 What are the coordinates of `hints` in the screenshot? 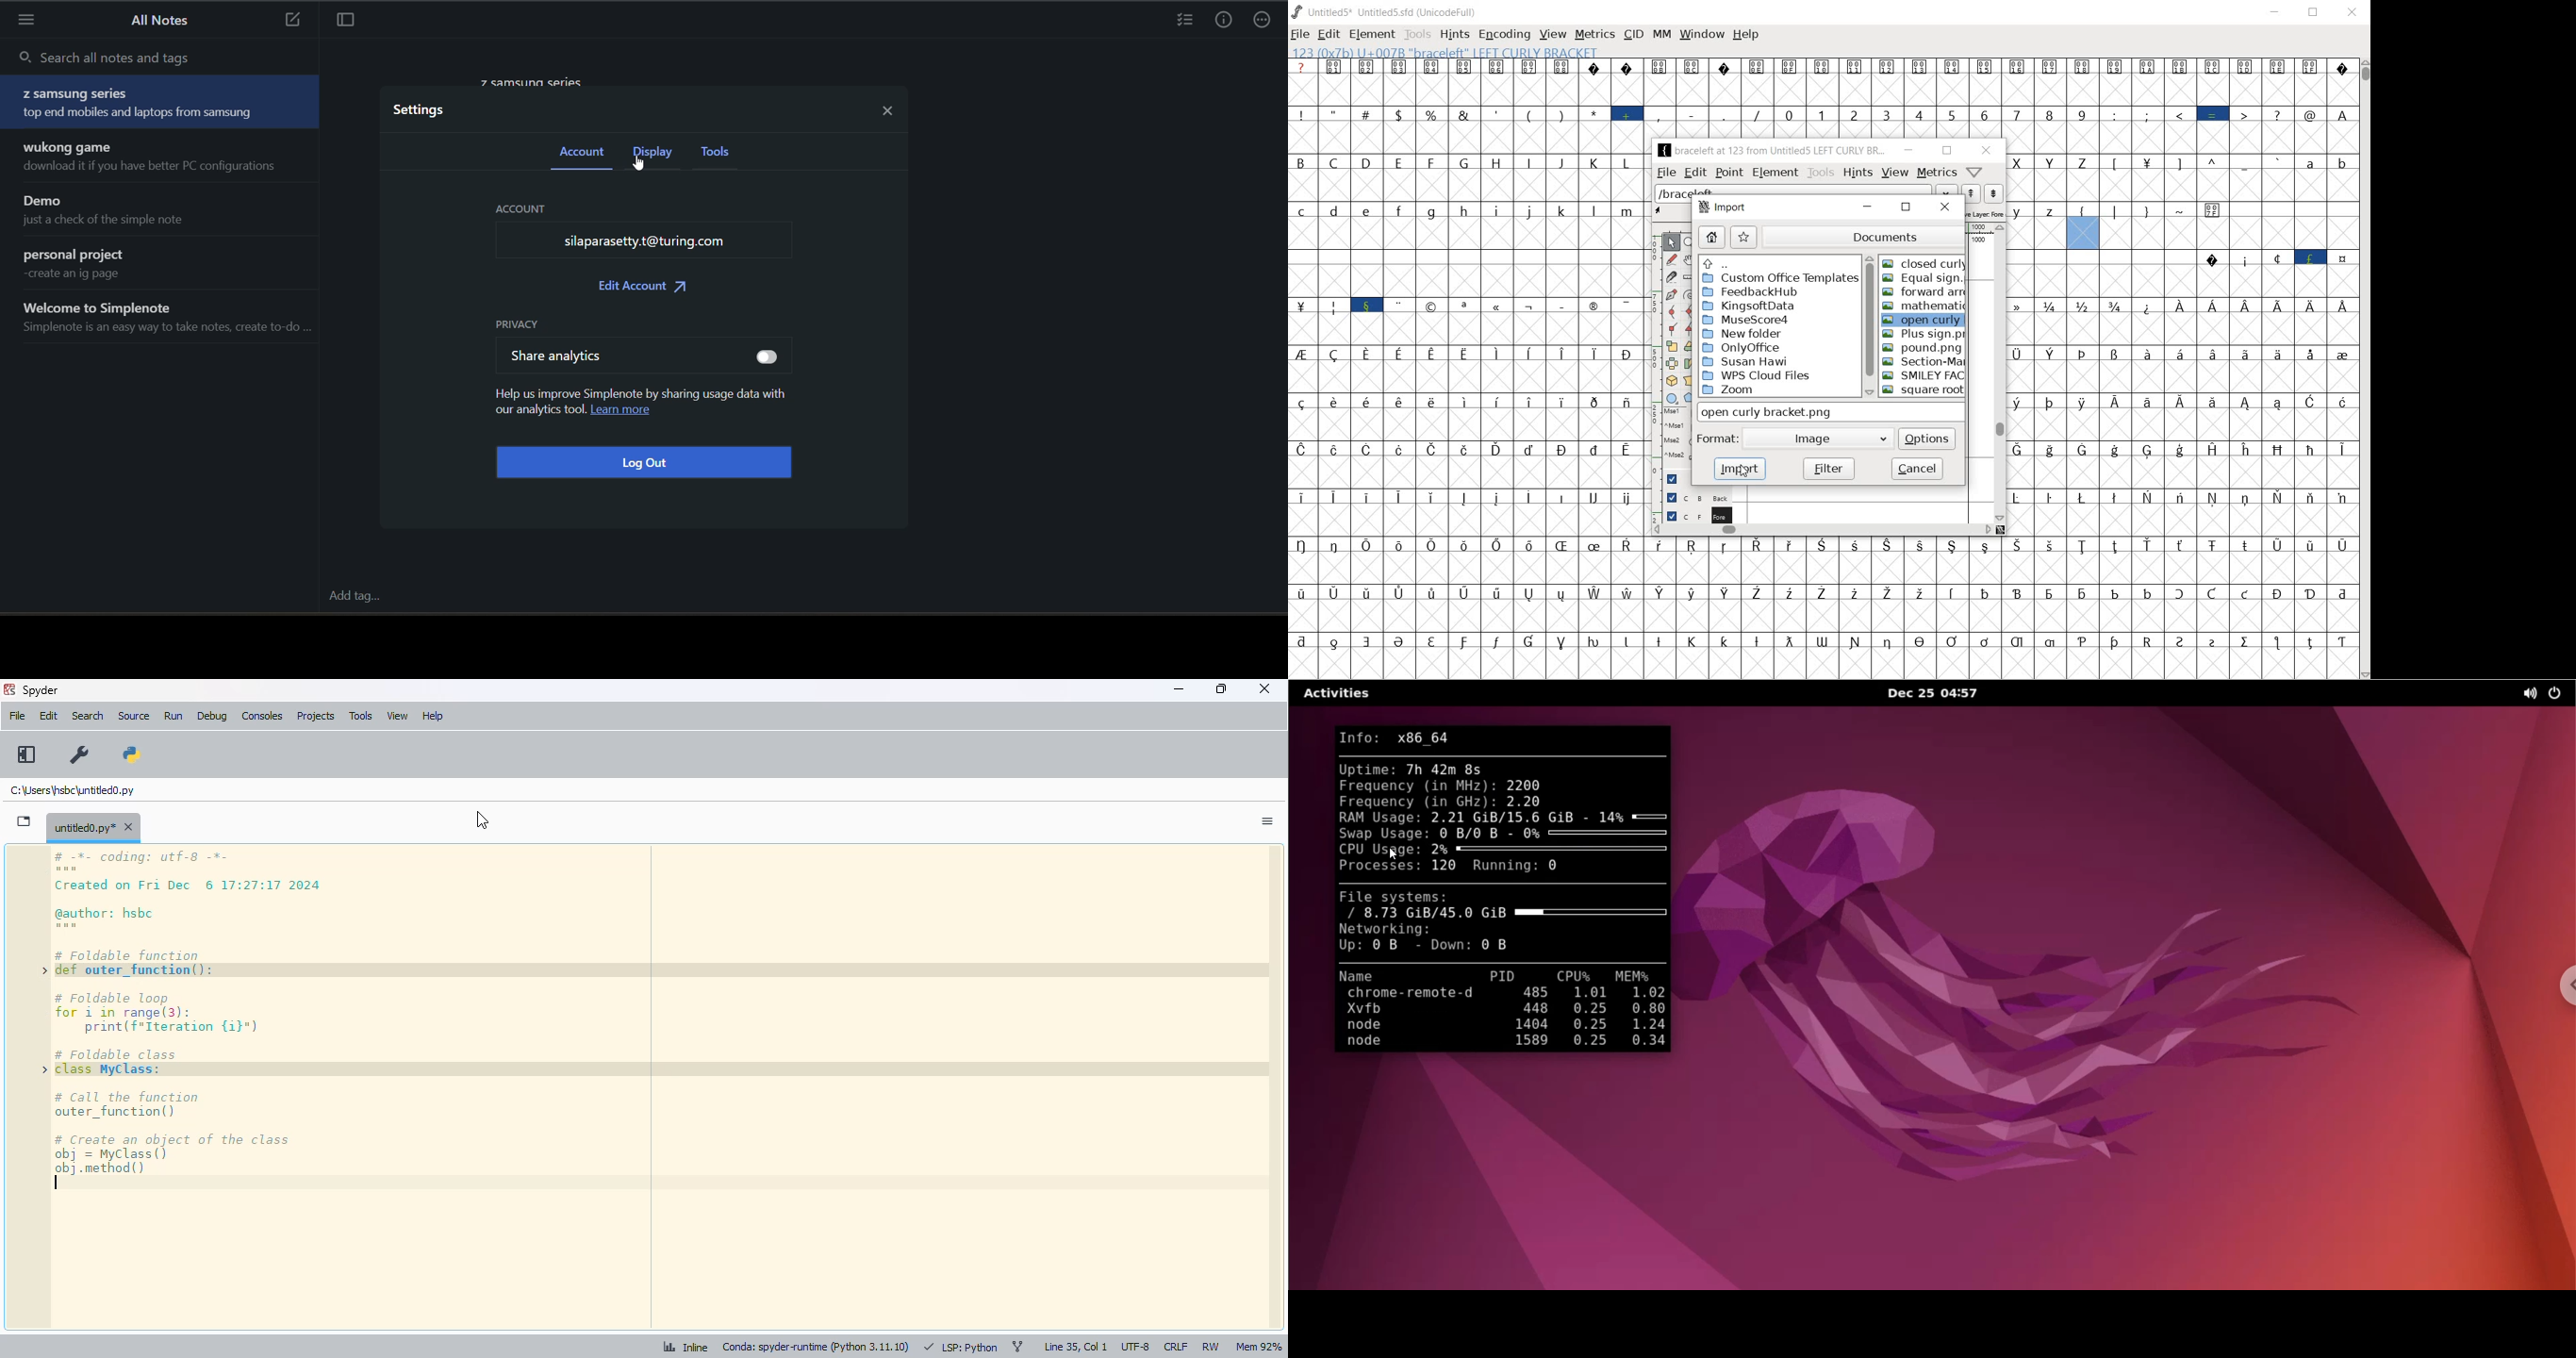 It's located at (1857, 173).